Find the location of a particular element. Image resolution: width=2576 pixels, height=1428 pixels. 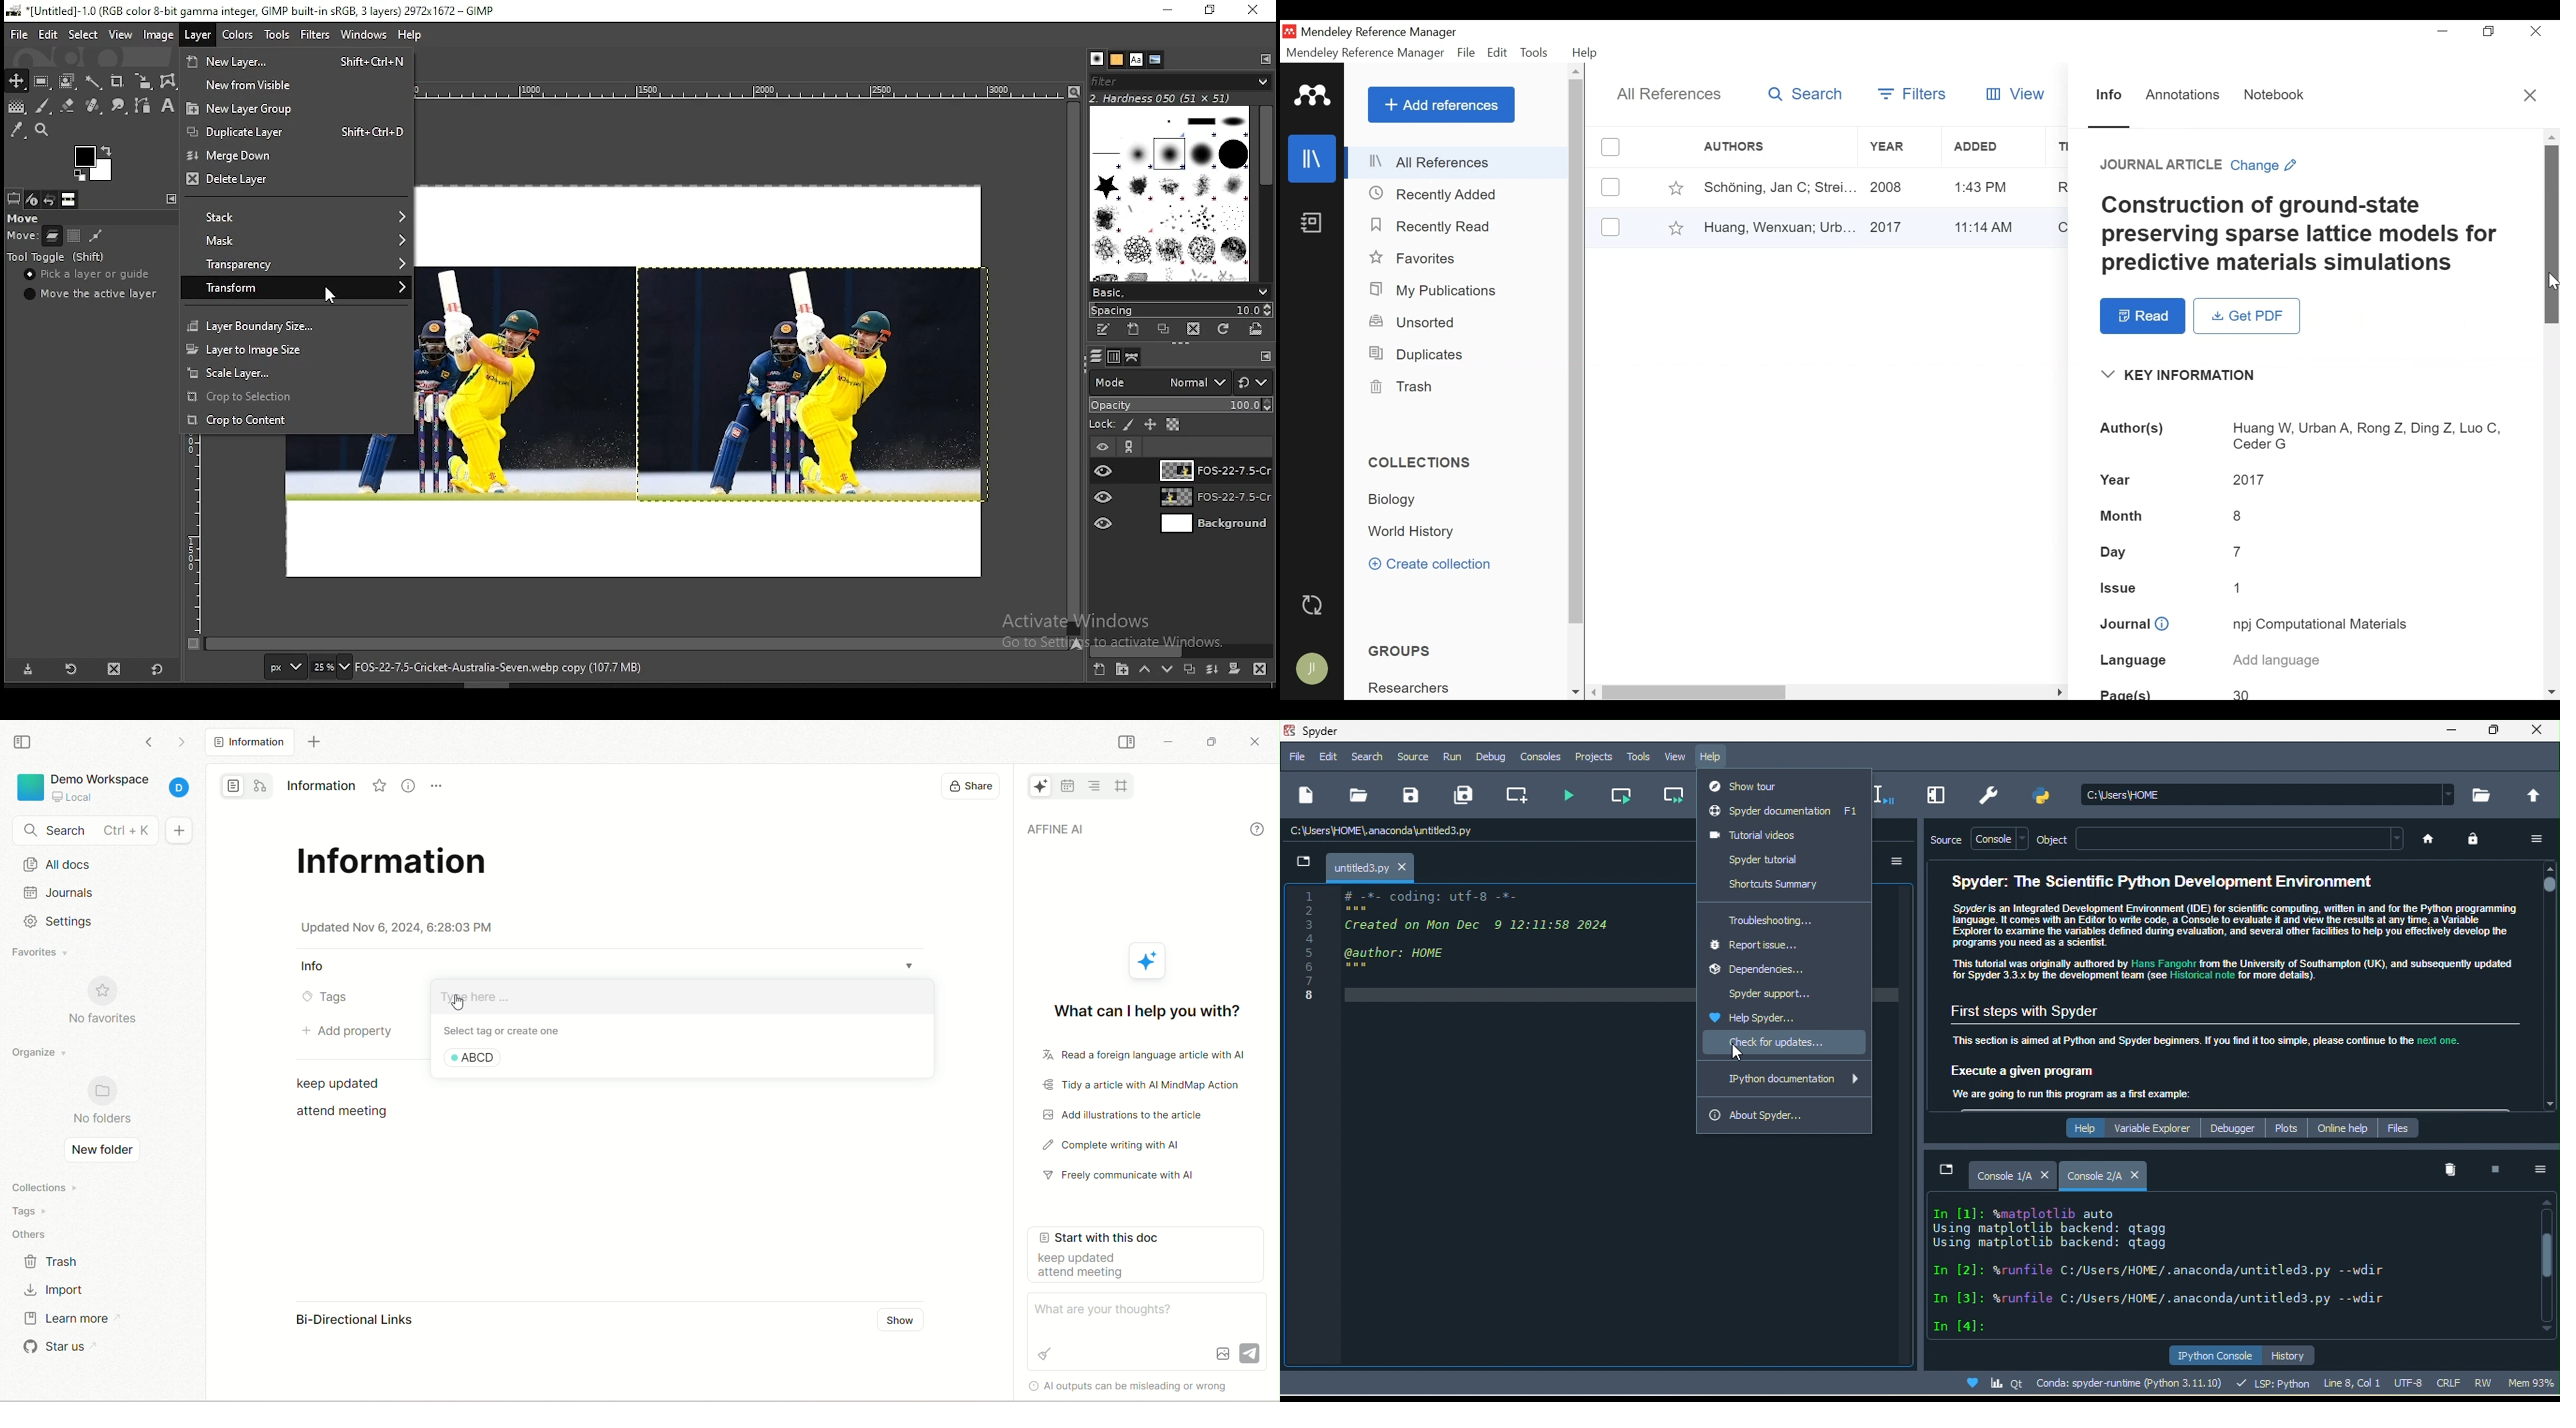

title is located at coordinates (396, 866).